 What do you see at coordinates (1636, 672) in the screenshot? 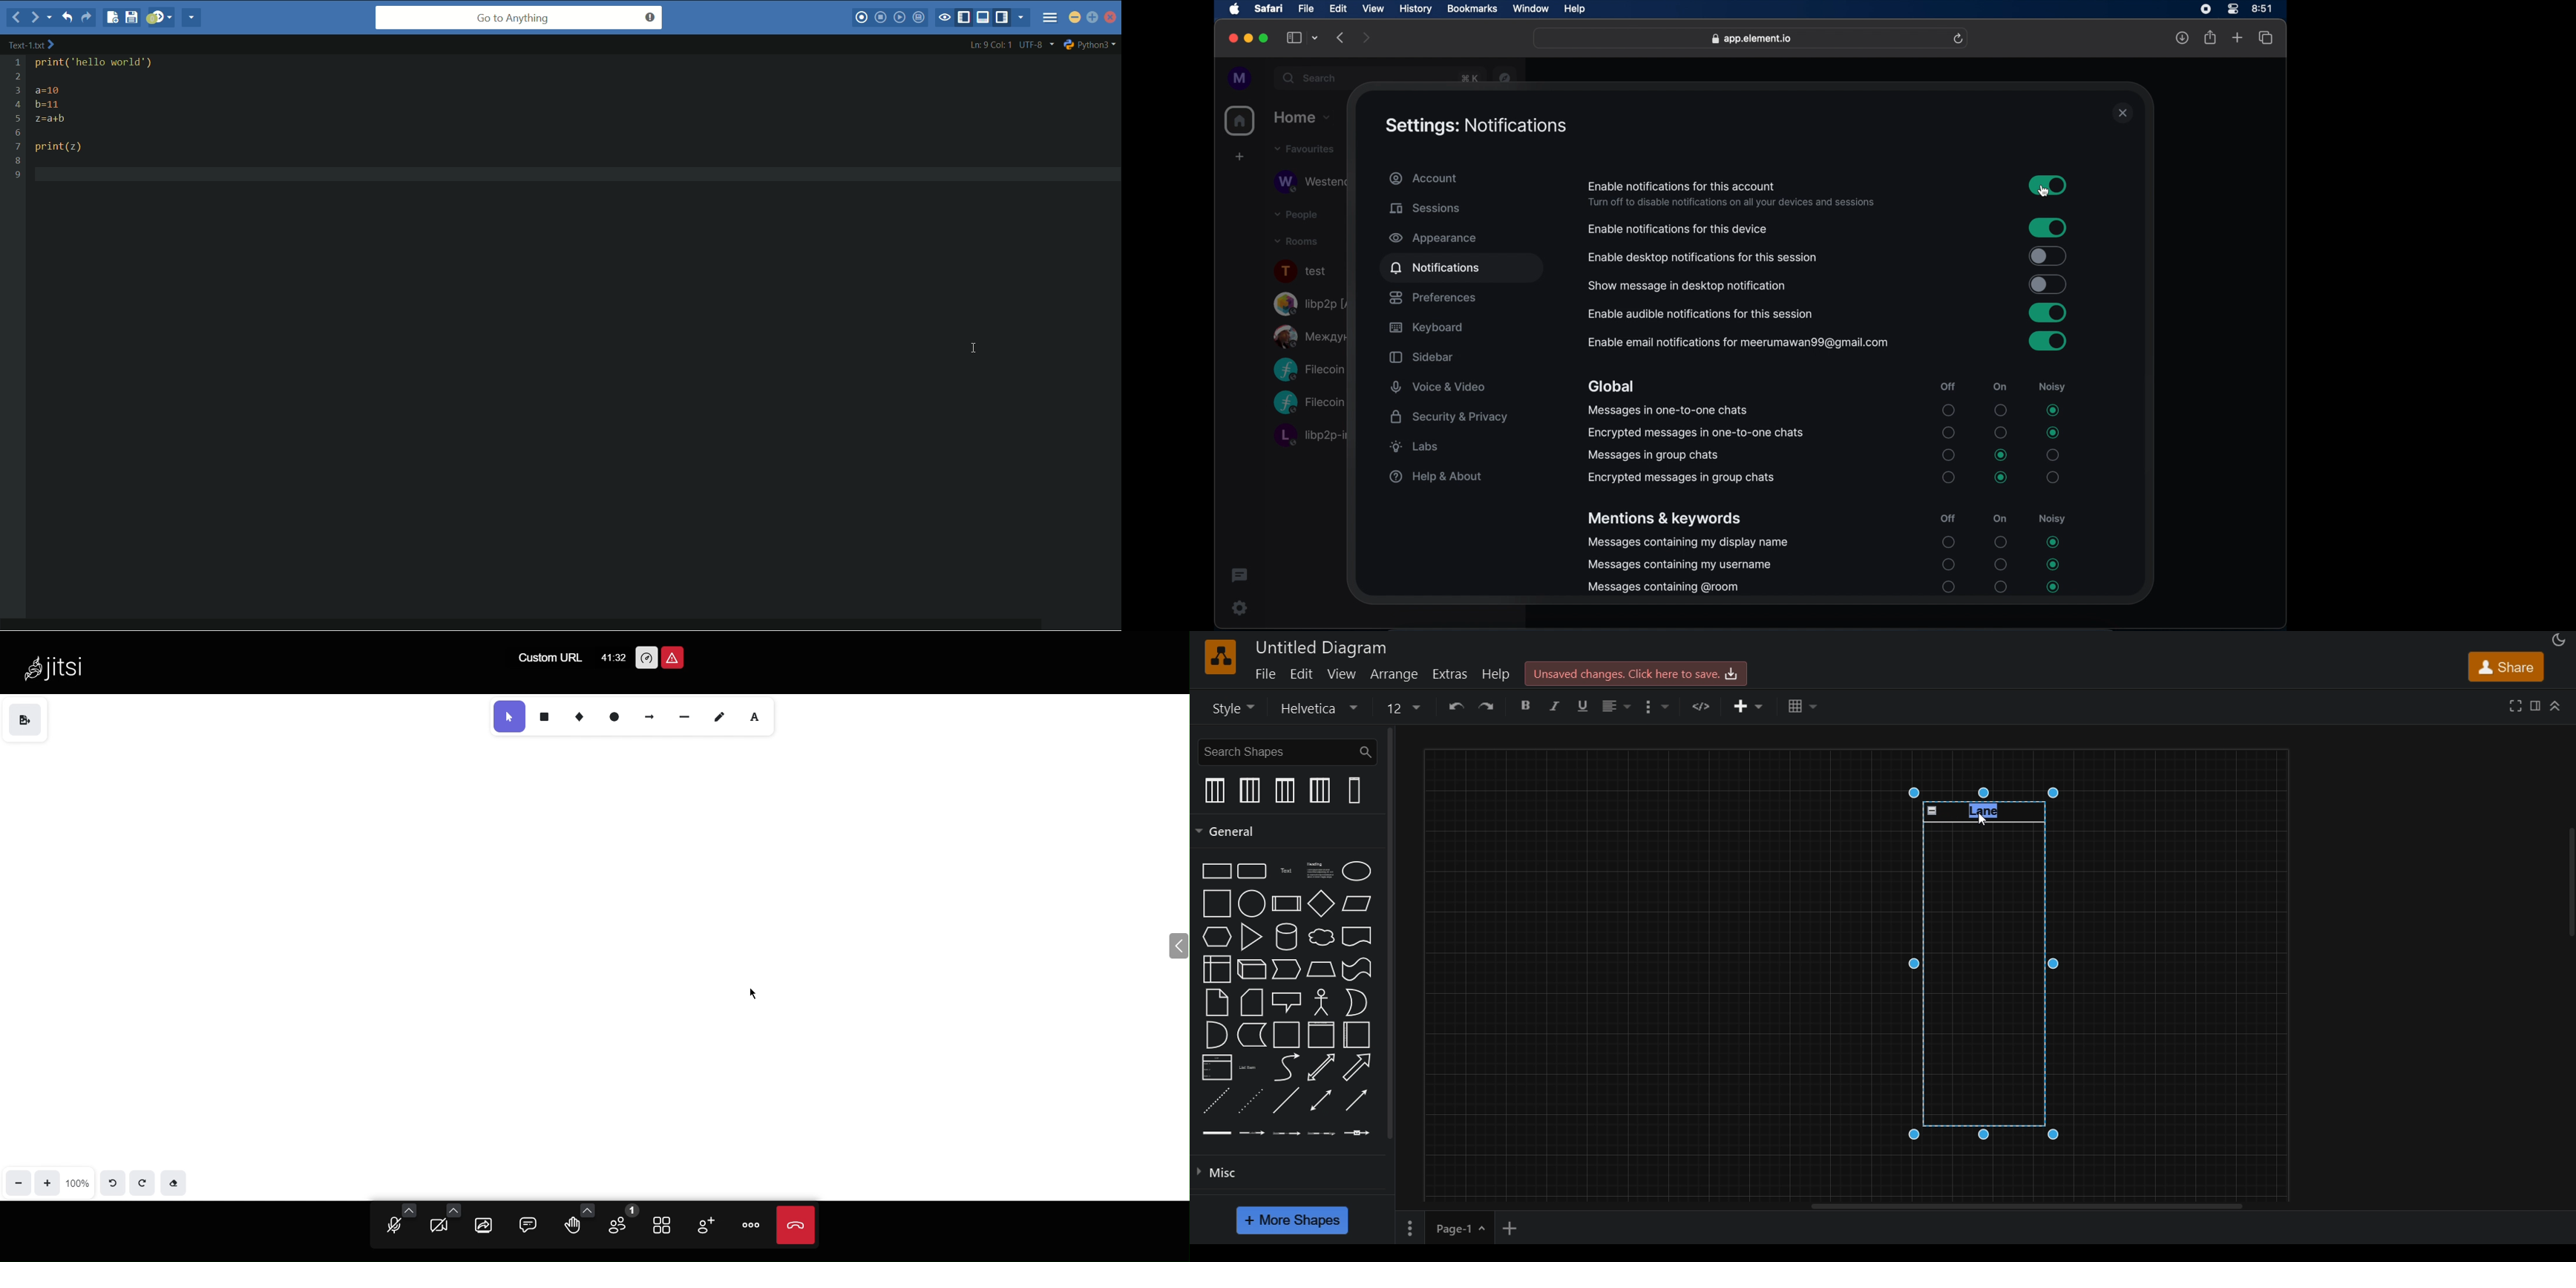
I see `click here to save` at bounding box center [1636, 672].